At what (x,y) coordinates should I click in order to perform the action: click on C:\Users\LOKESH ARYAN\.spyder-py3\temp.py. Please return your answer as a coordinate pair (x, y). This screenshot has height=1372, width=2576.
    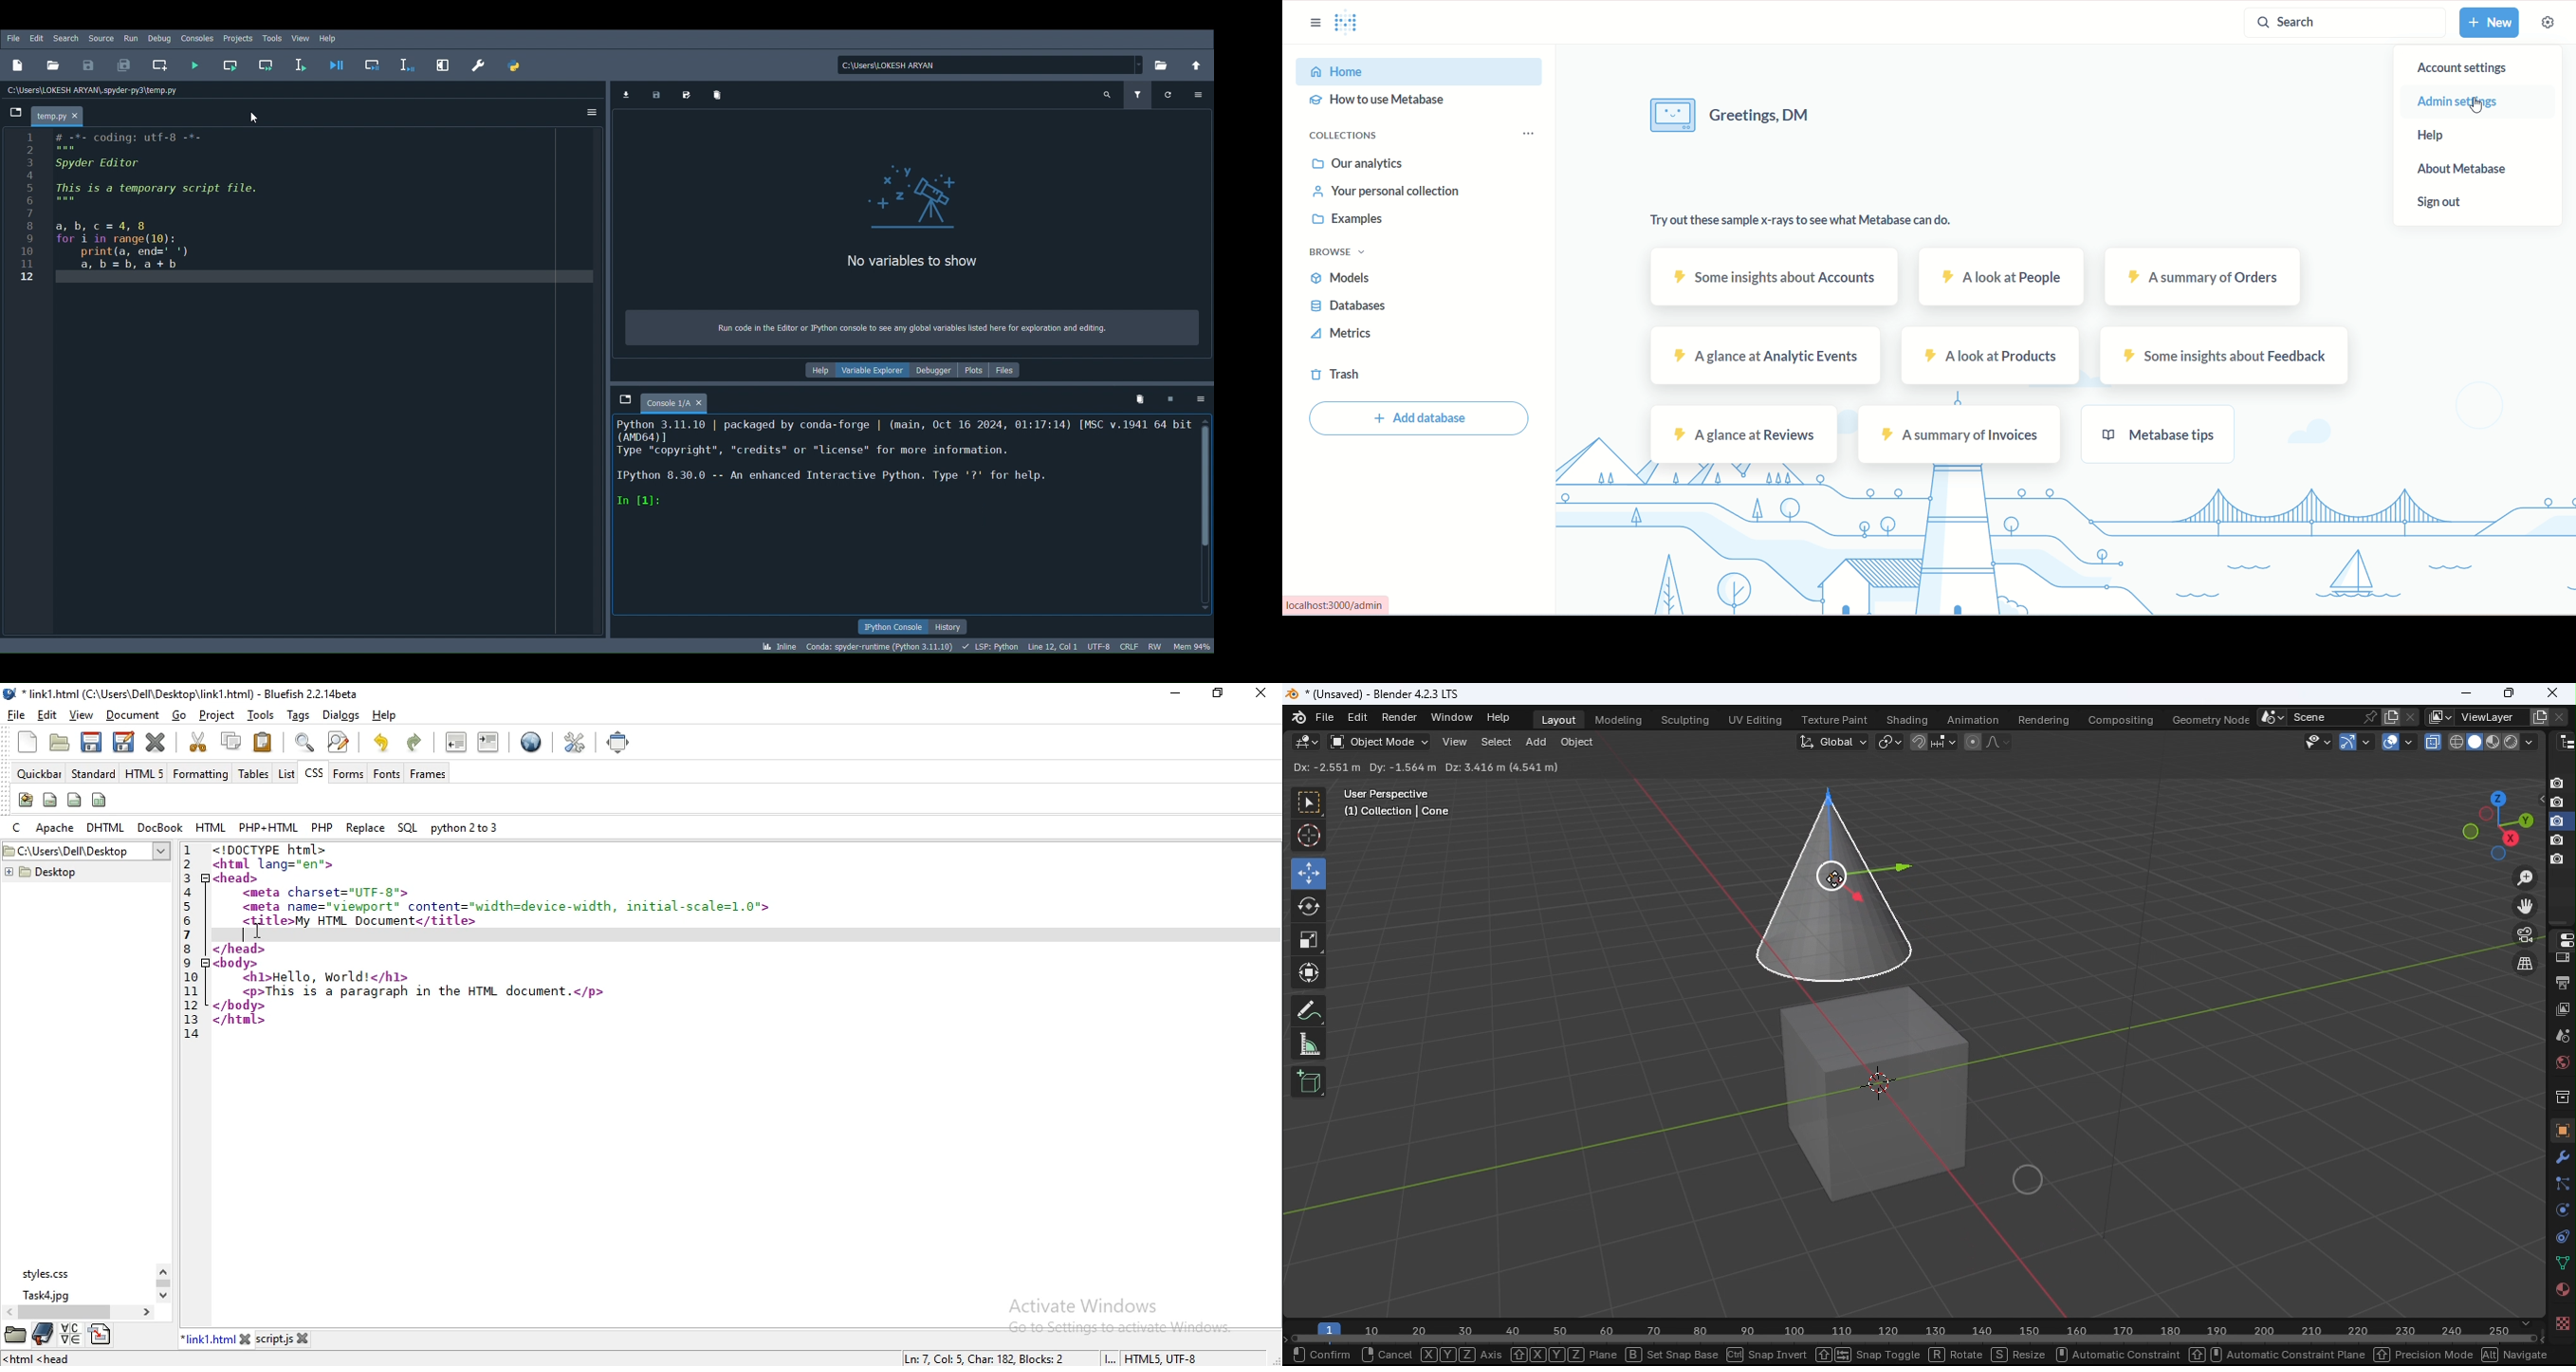
    Looking at the image, I should click on (97, 90).